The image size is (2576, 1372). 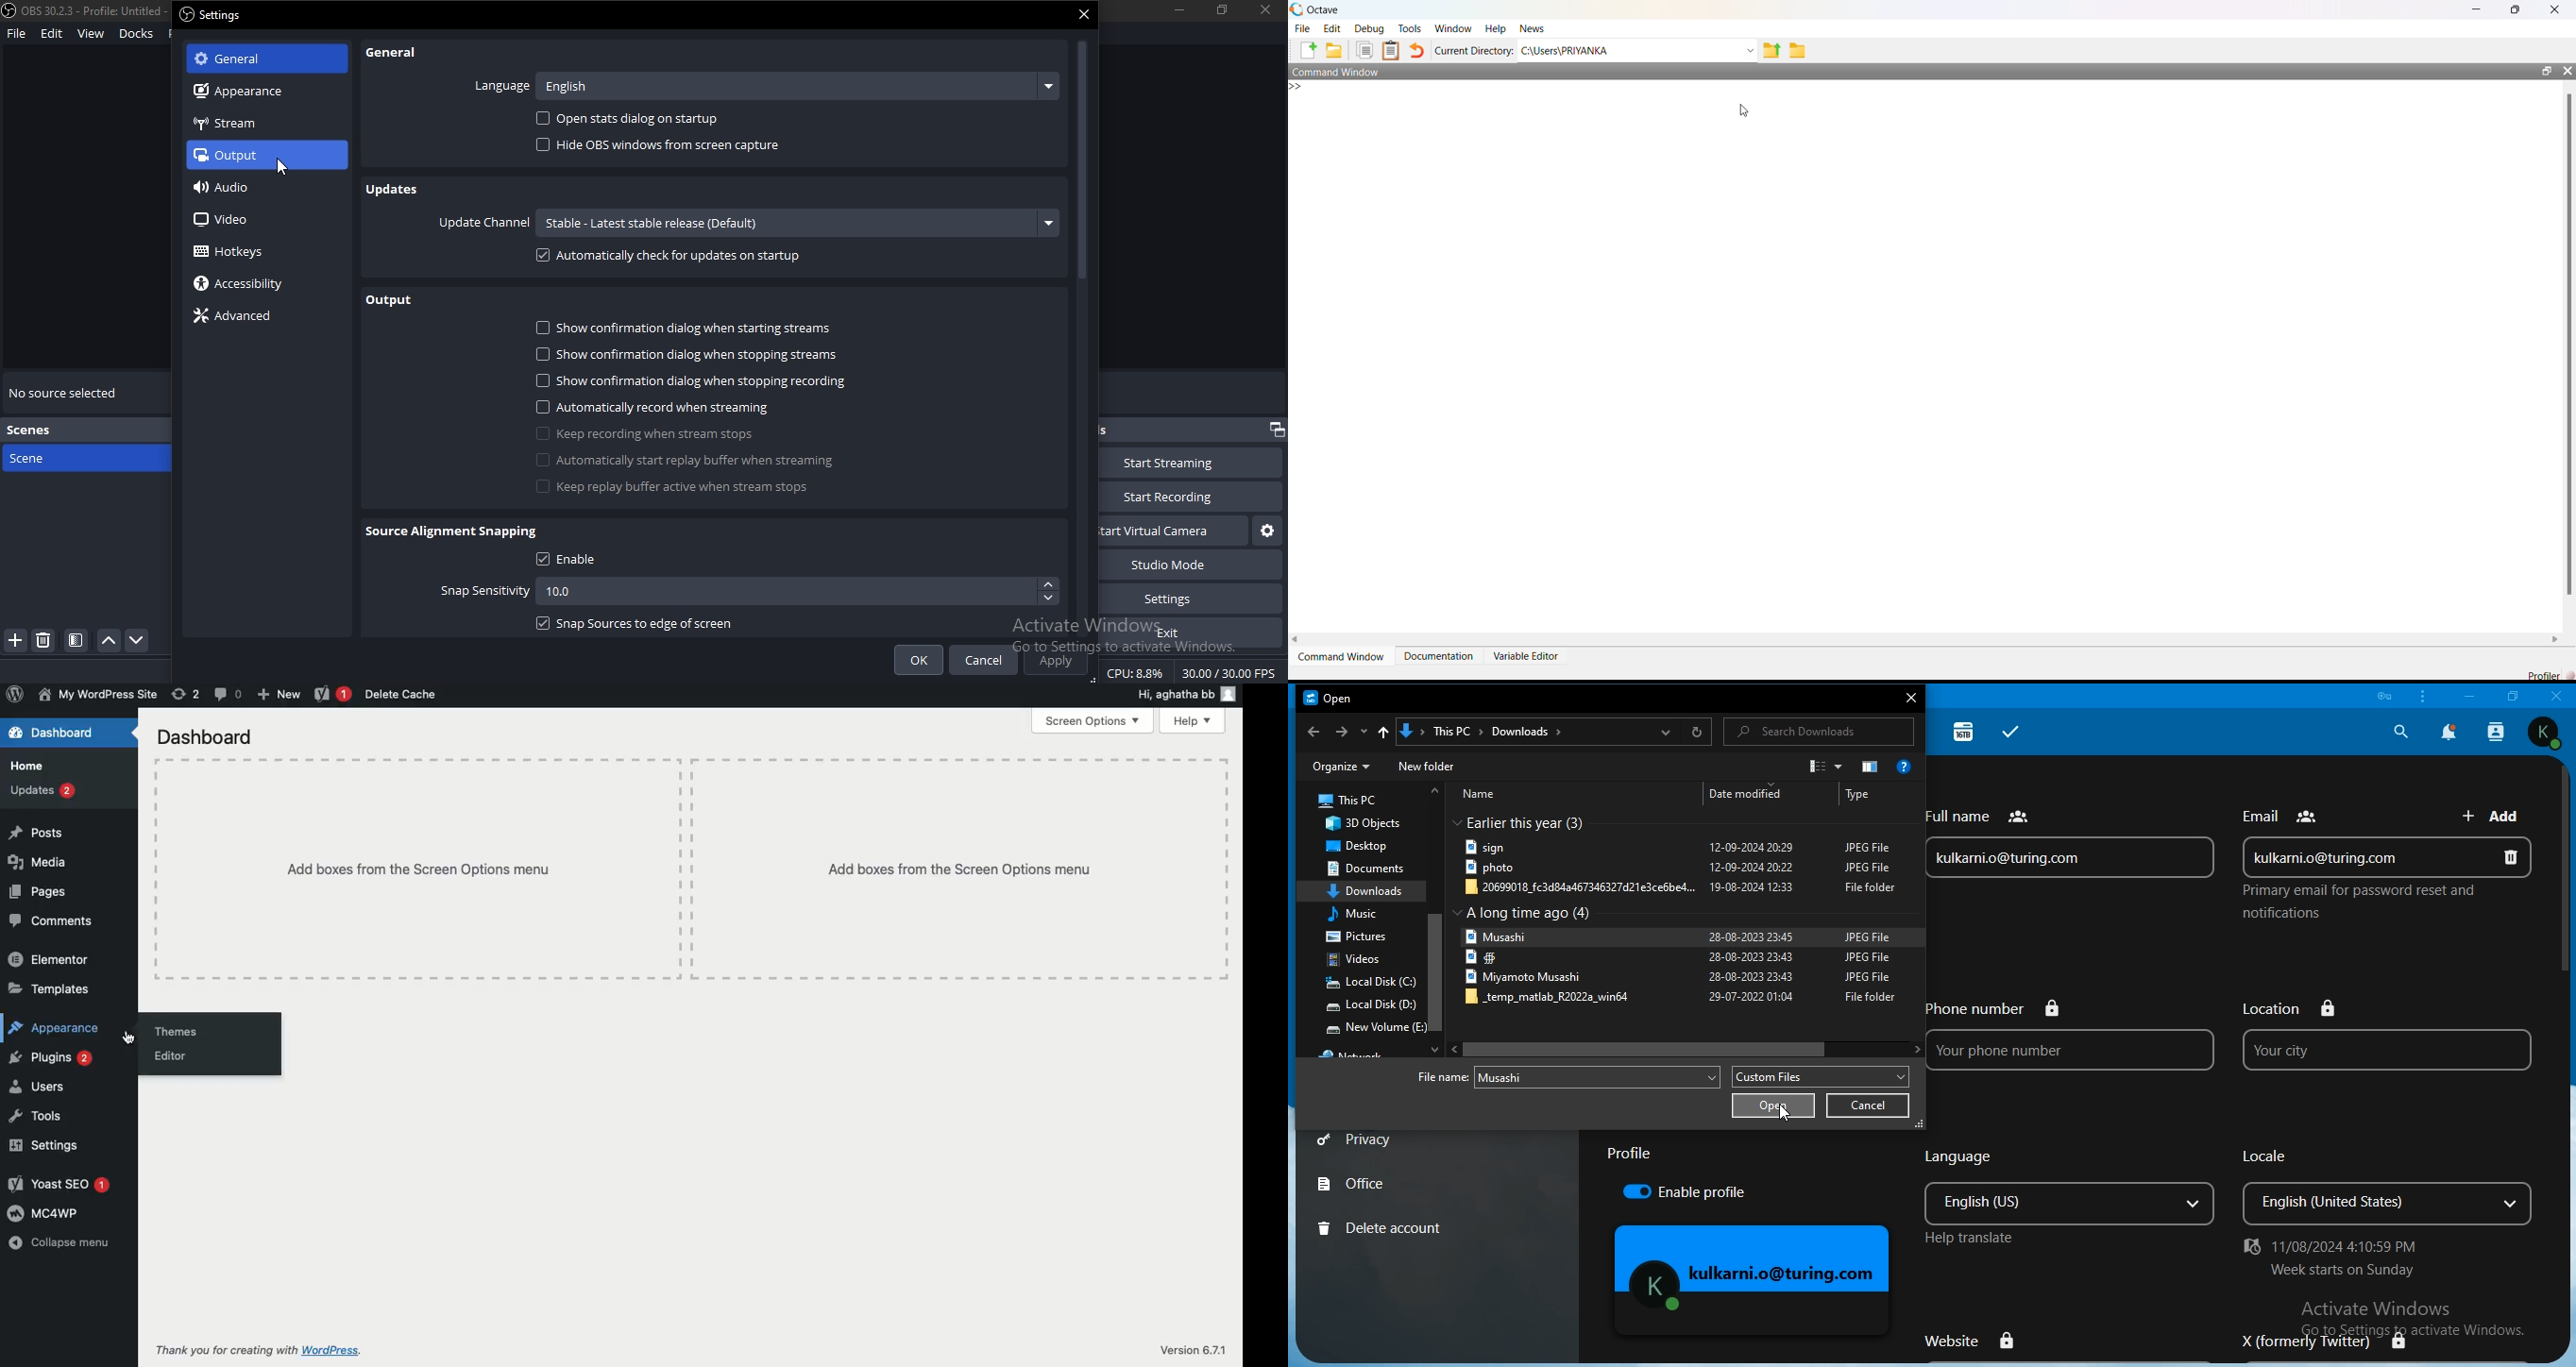 I want to click on open stats dialog on startup, so click(x=642, y=121).